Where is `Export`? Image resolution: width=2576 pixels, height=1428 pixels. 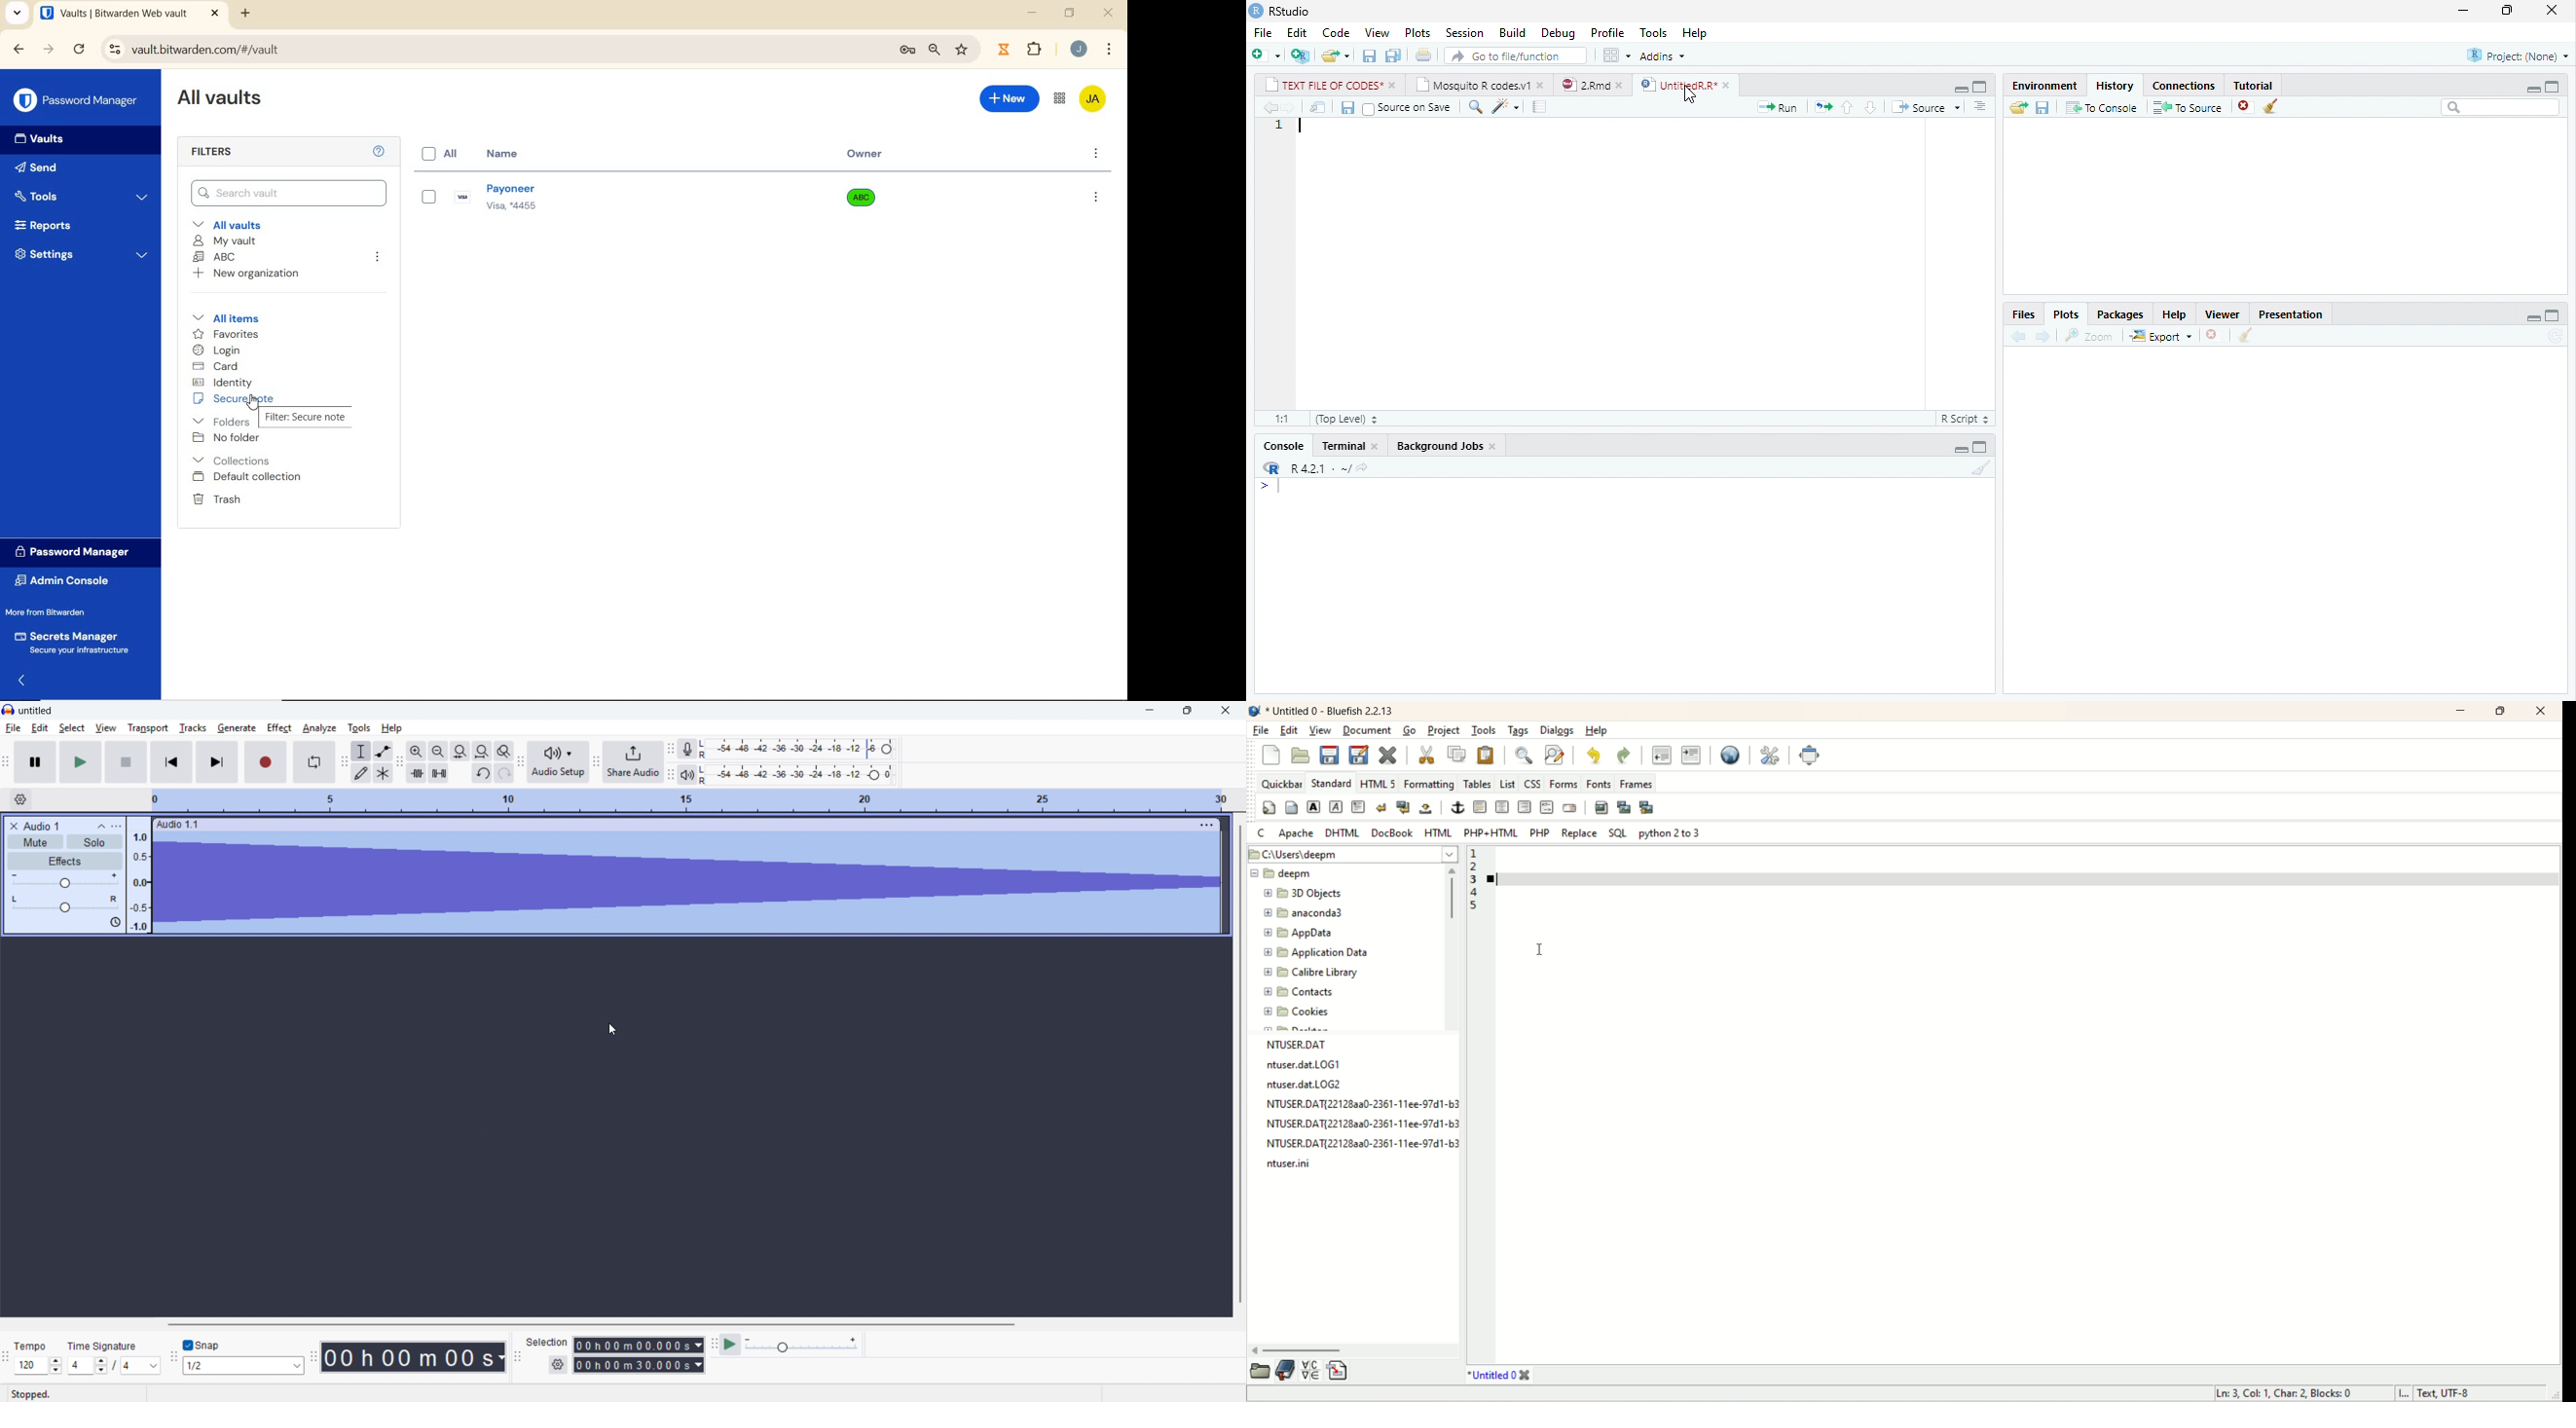 Export is located at coordinates (2160, 336).